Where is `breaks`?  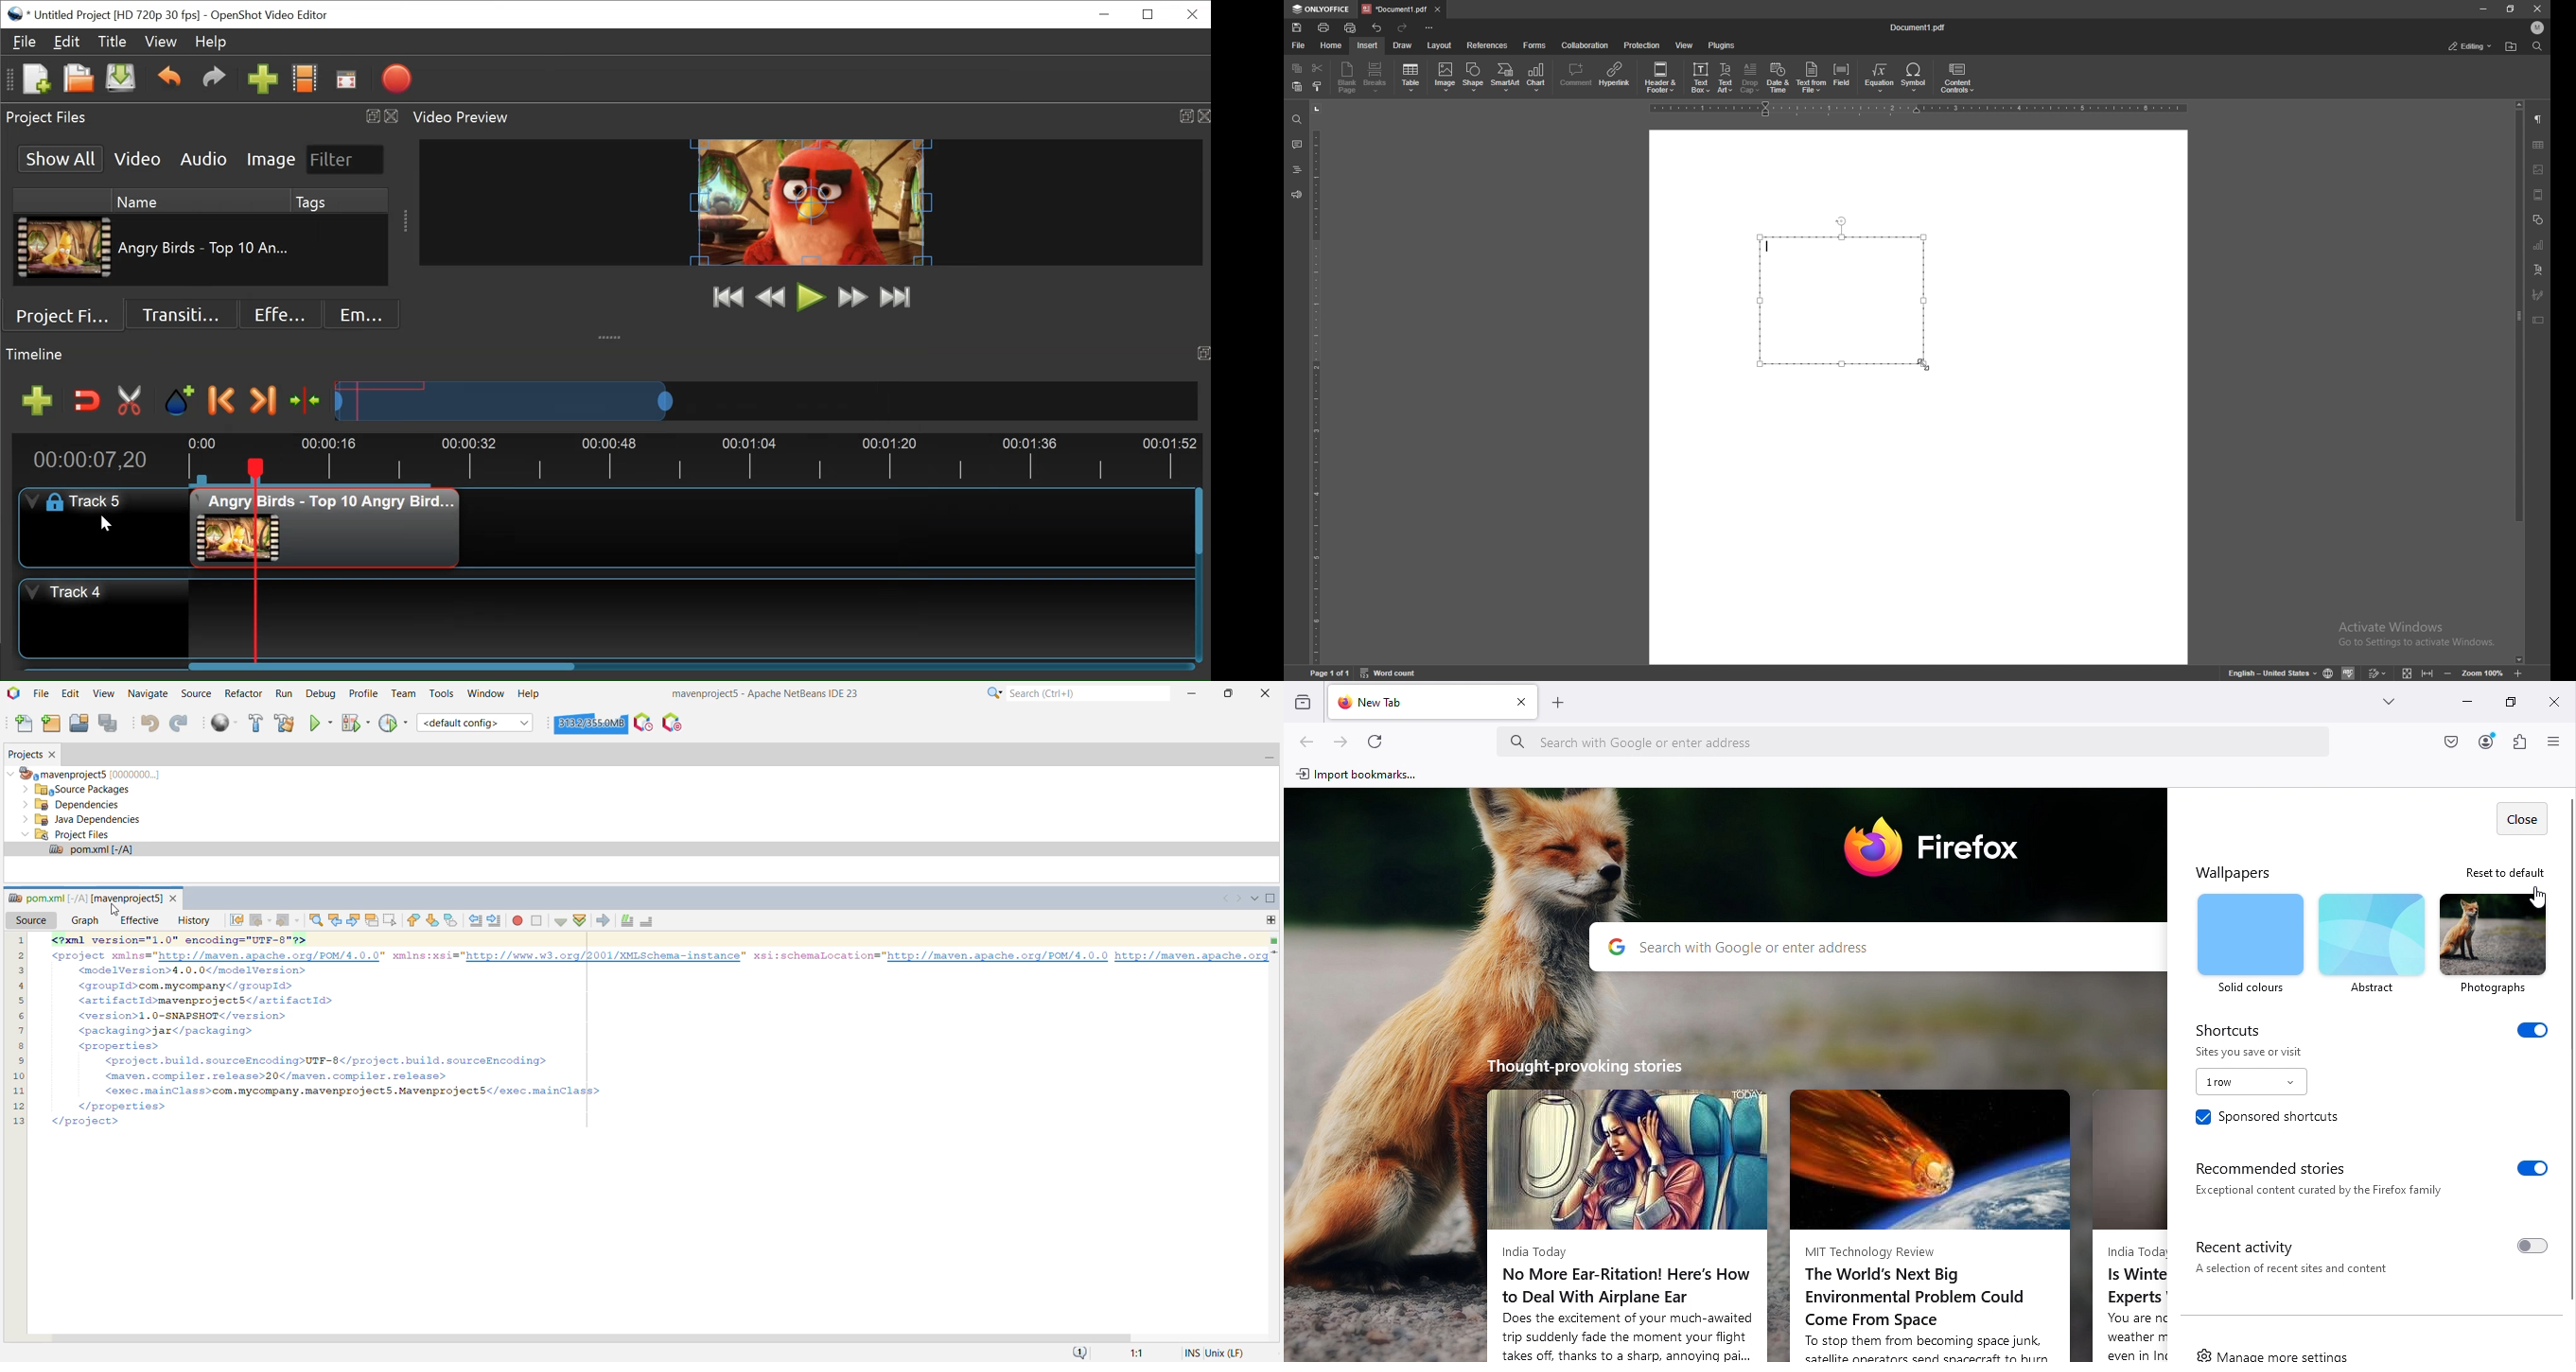 breaks is located at coordinates (1375, 77).